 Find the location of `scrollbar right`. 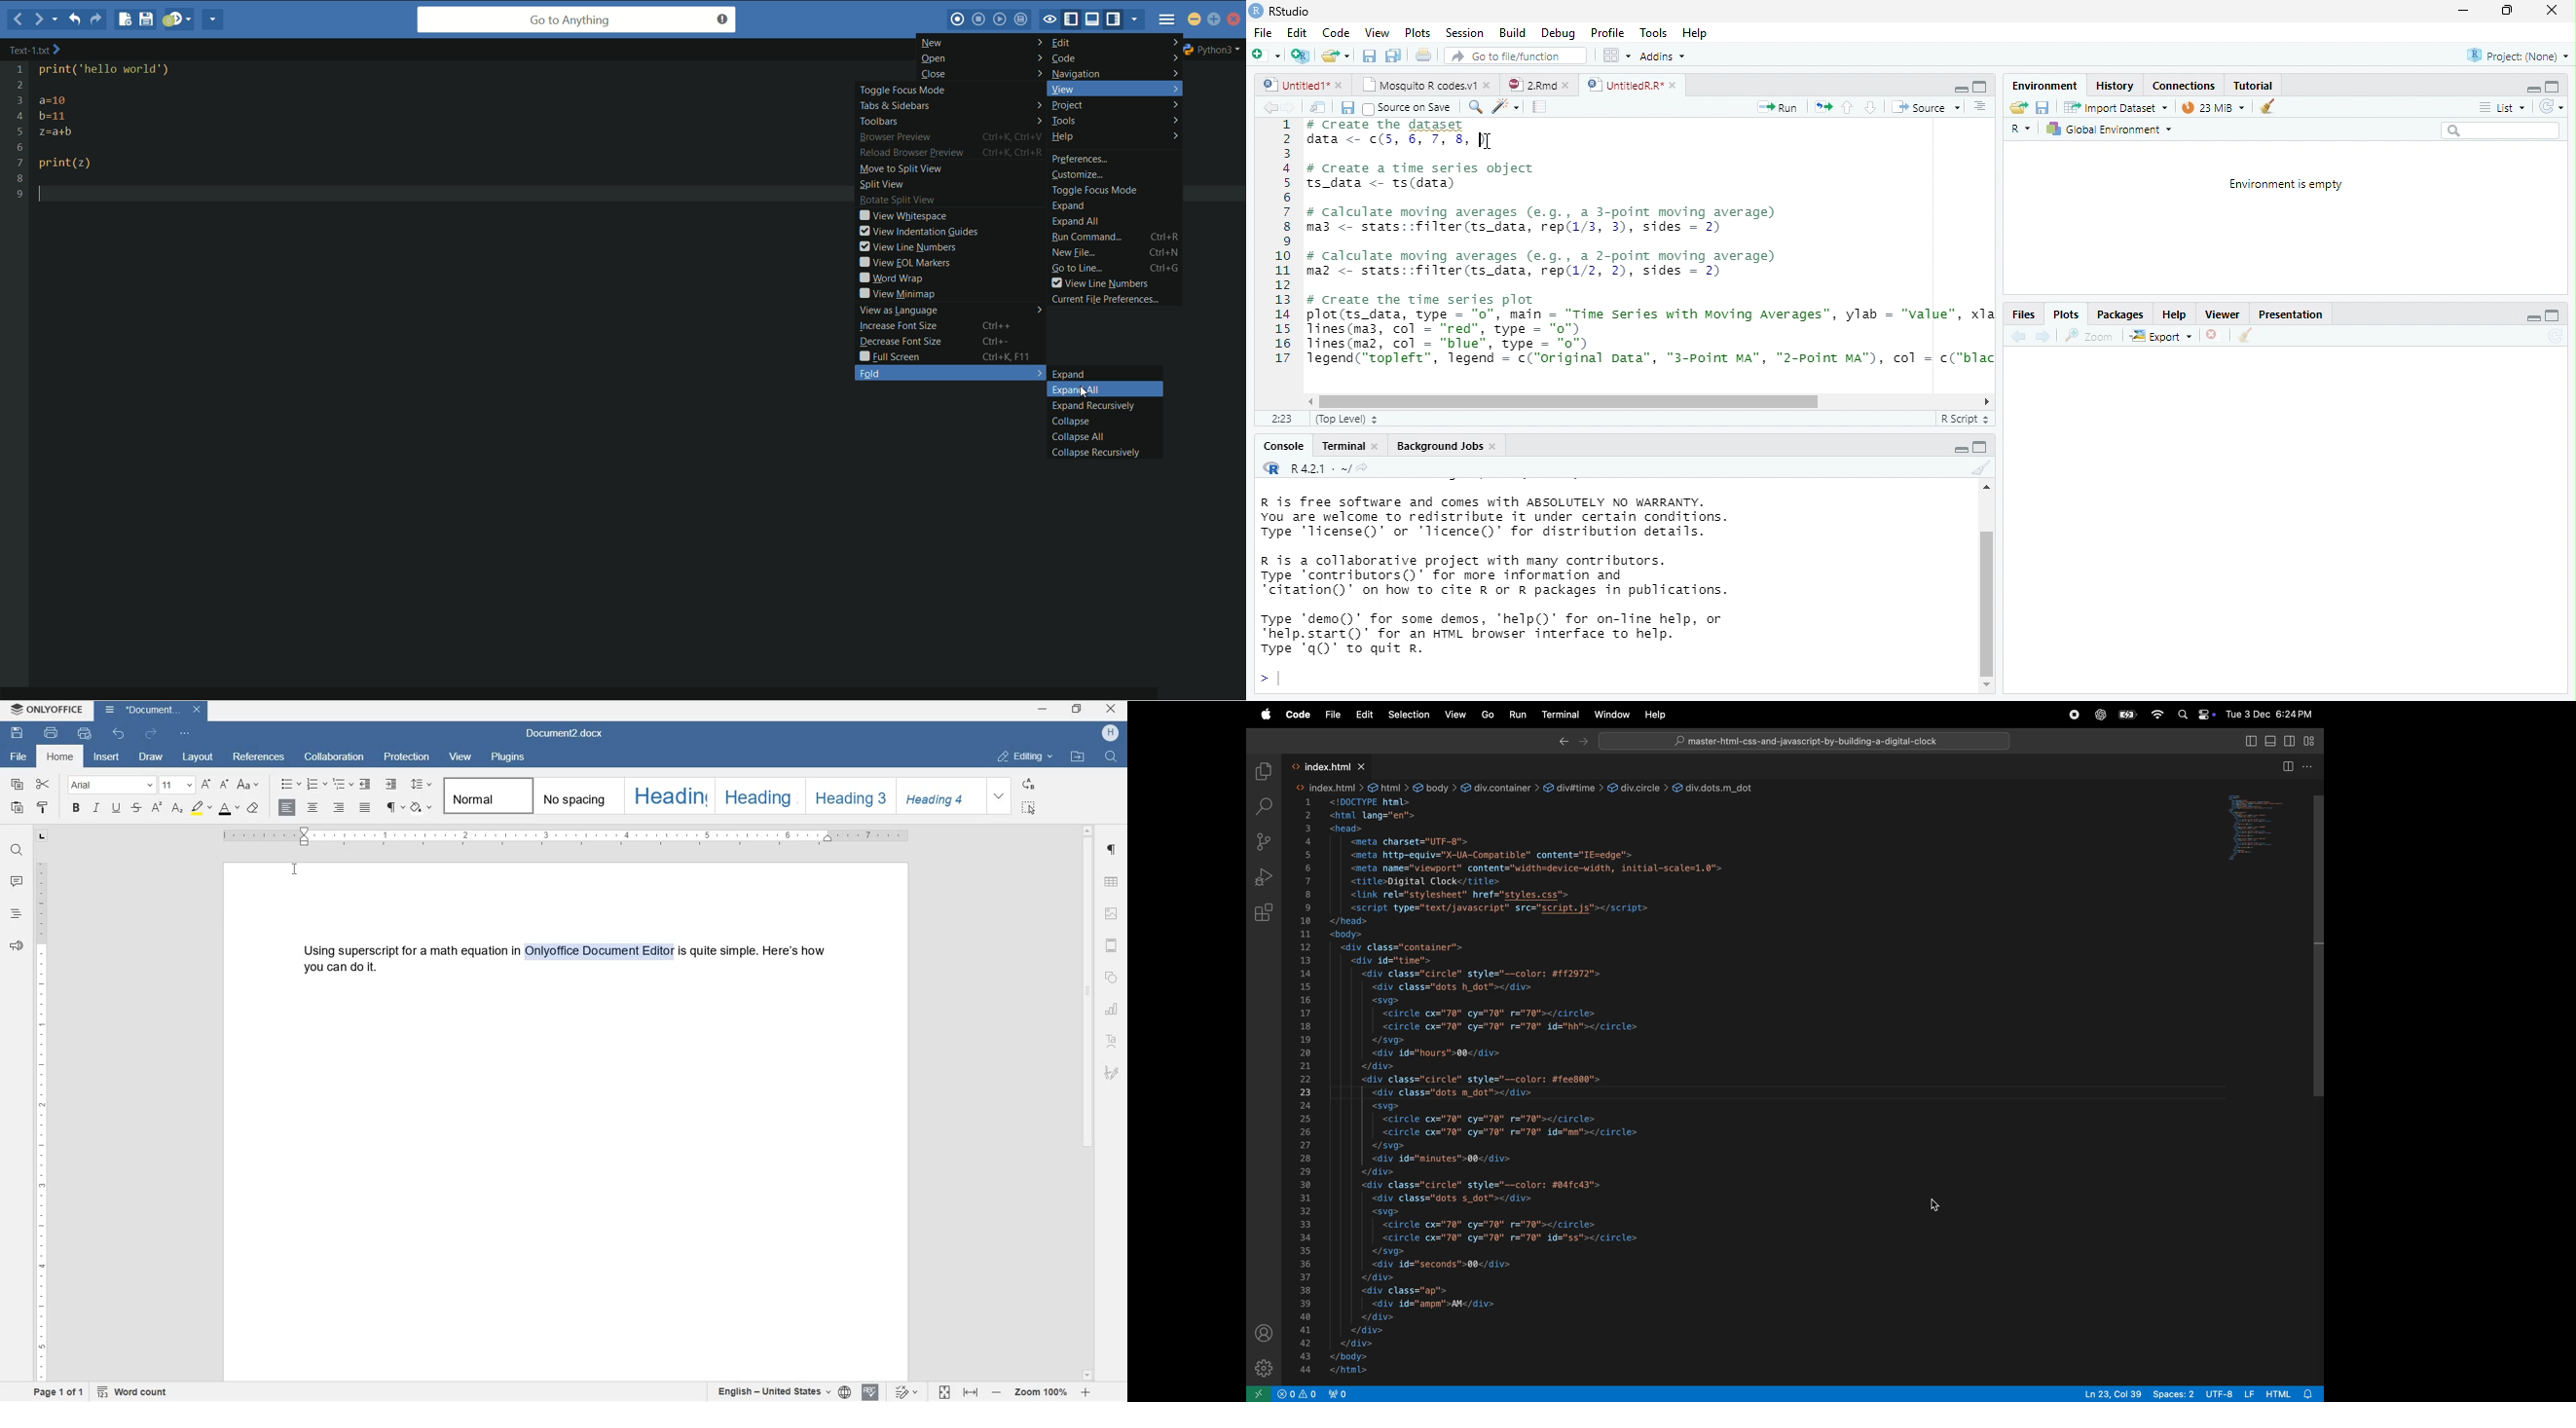

scrollbar right is located at coordinates (1984, 402).